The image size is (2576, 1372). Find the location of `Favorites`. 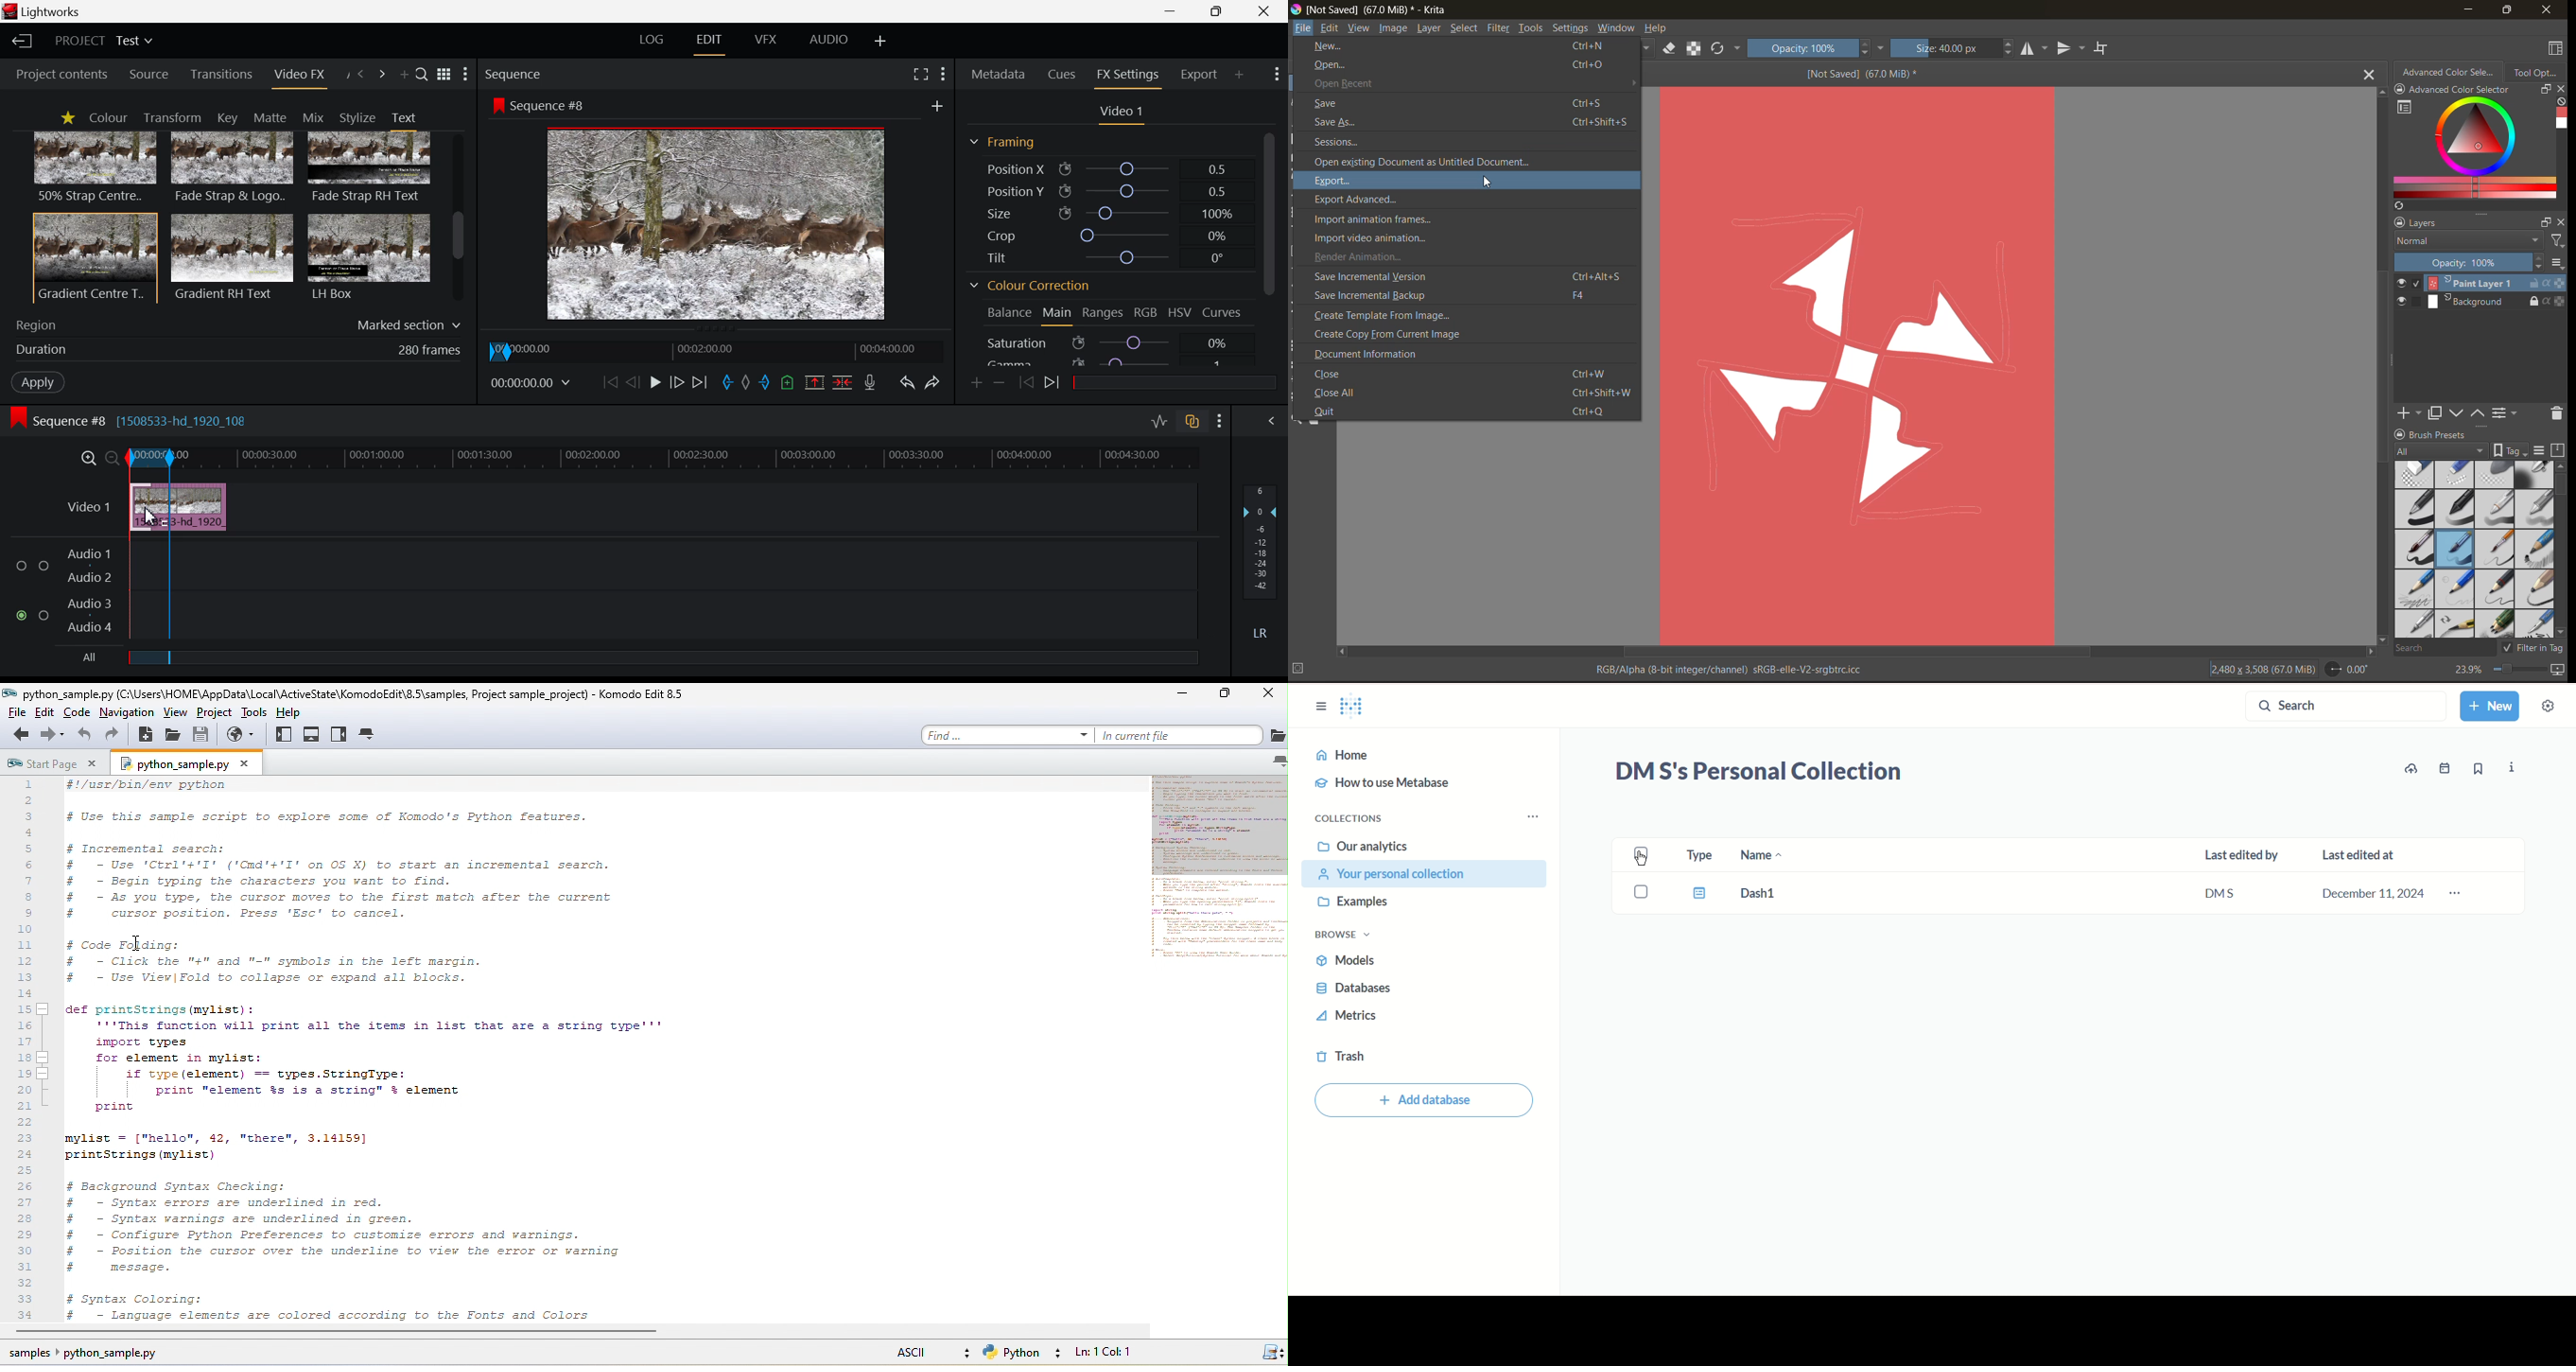

Favorites is located at coordinates (67, 117).